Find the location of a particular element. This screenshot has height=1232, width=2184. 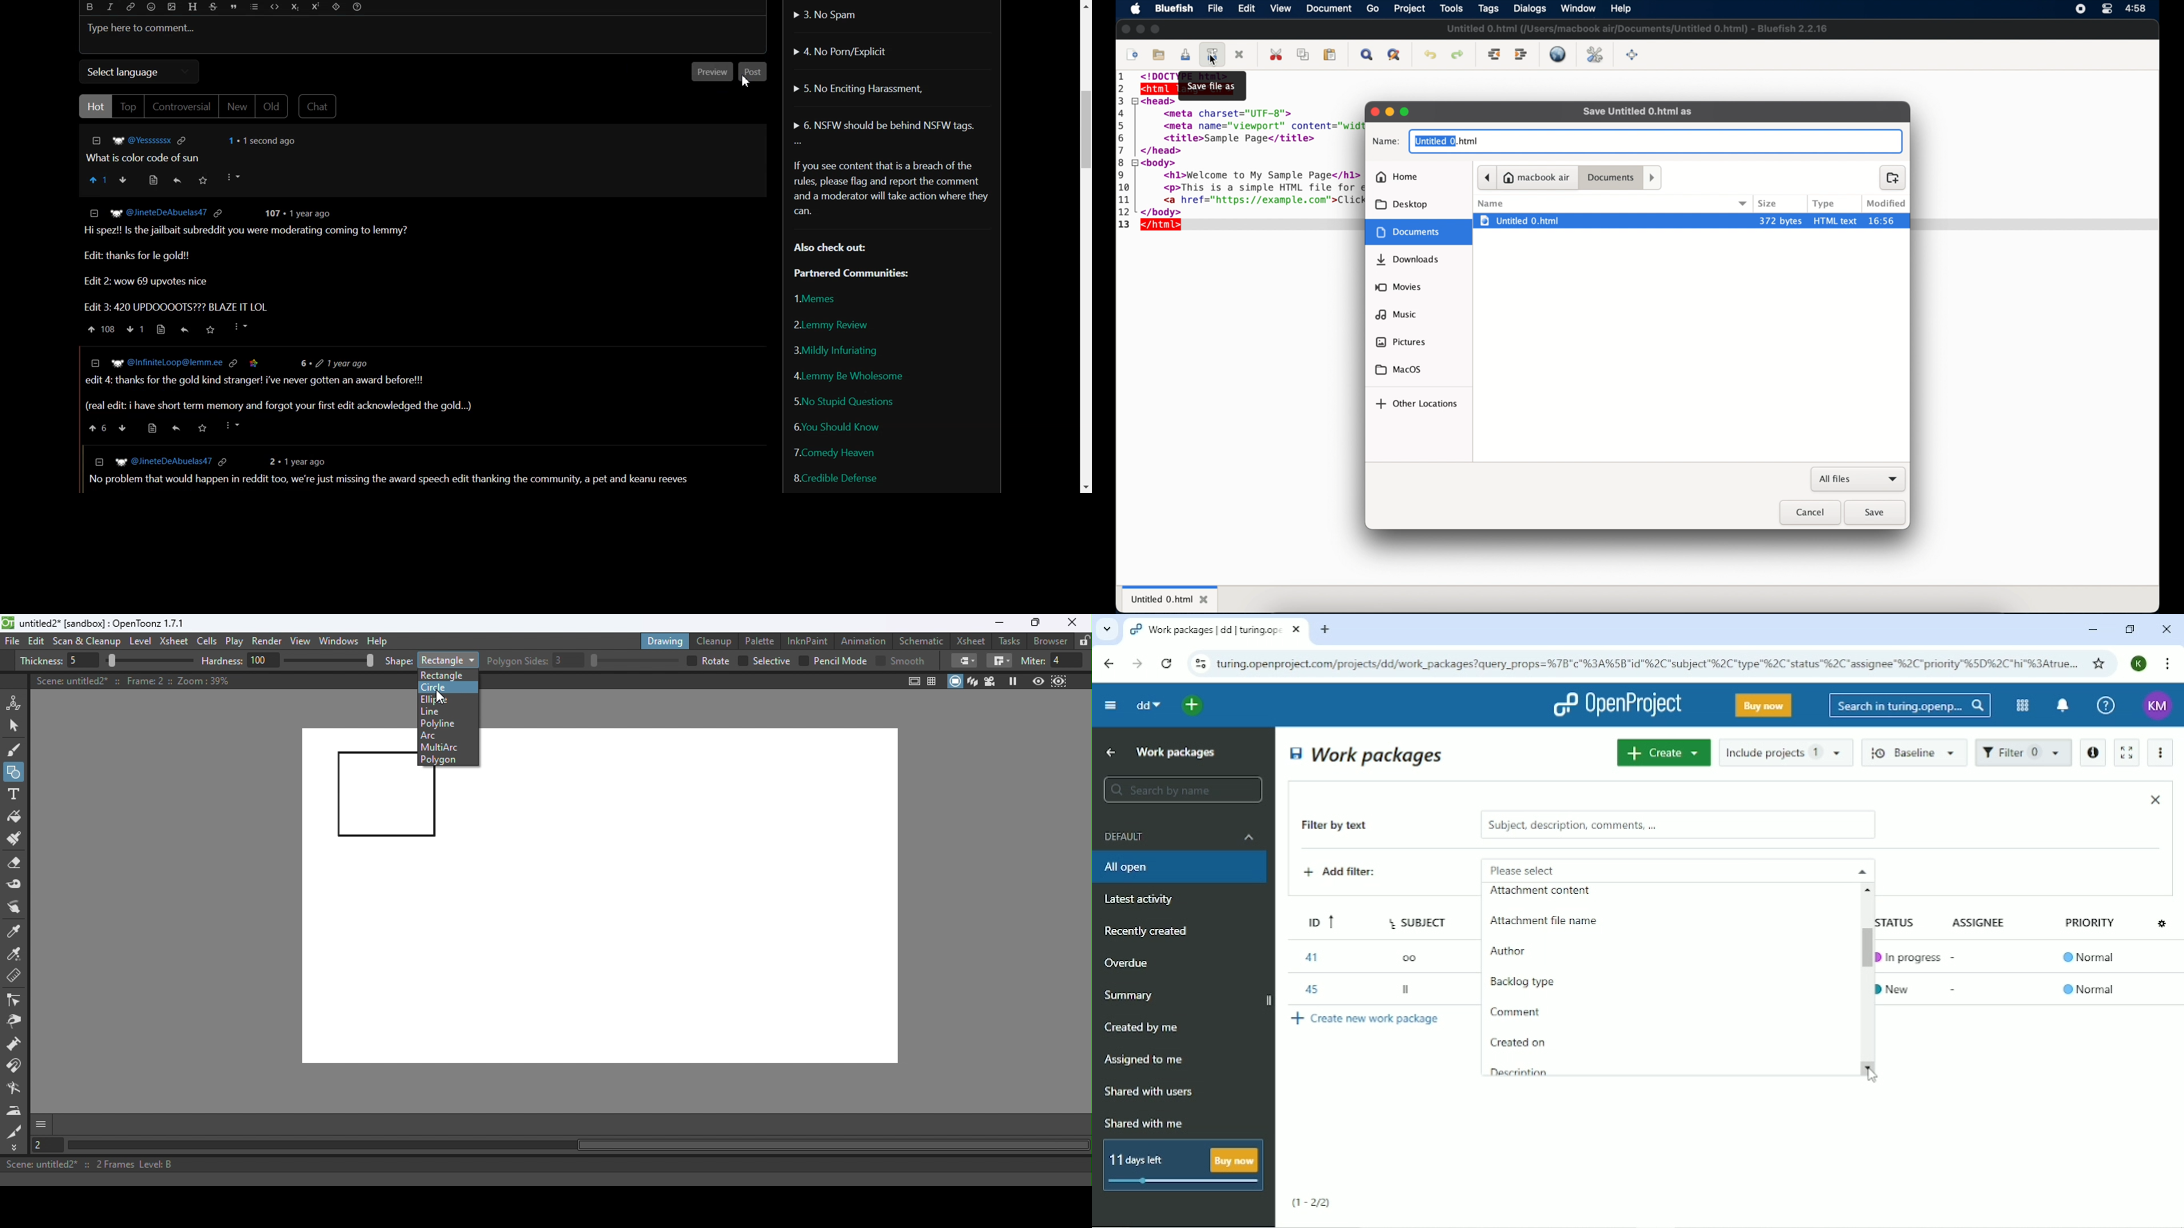

Upload photo is located at coordinates (172, 6).